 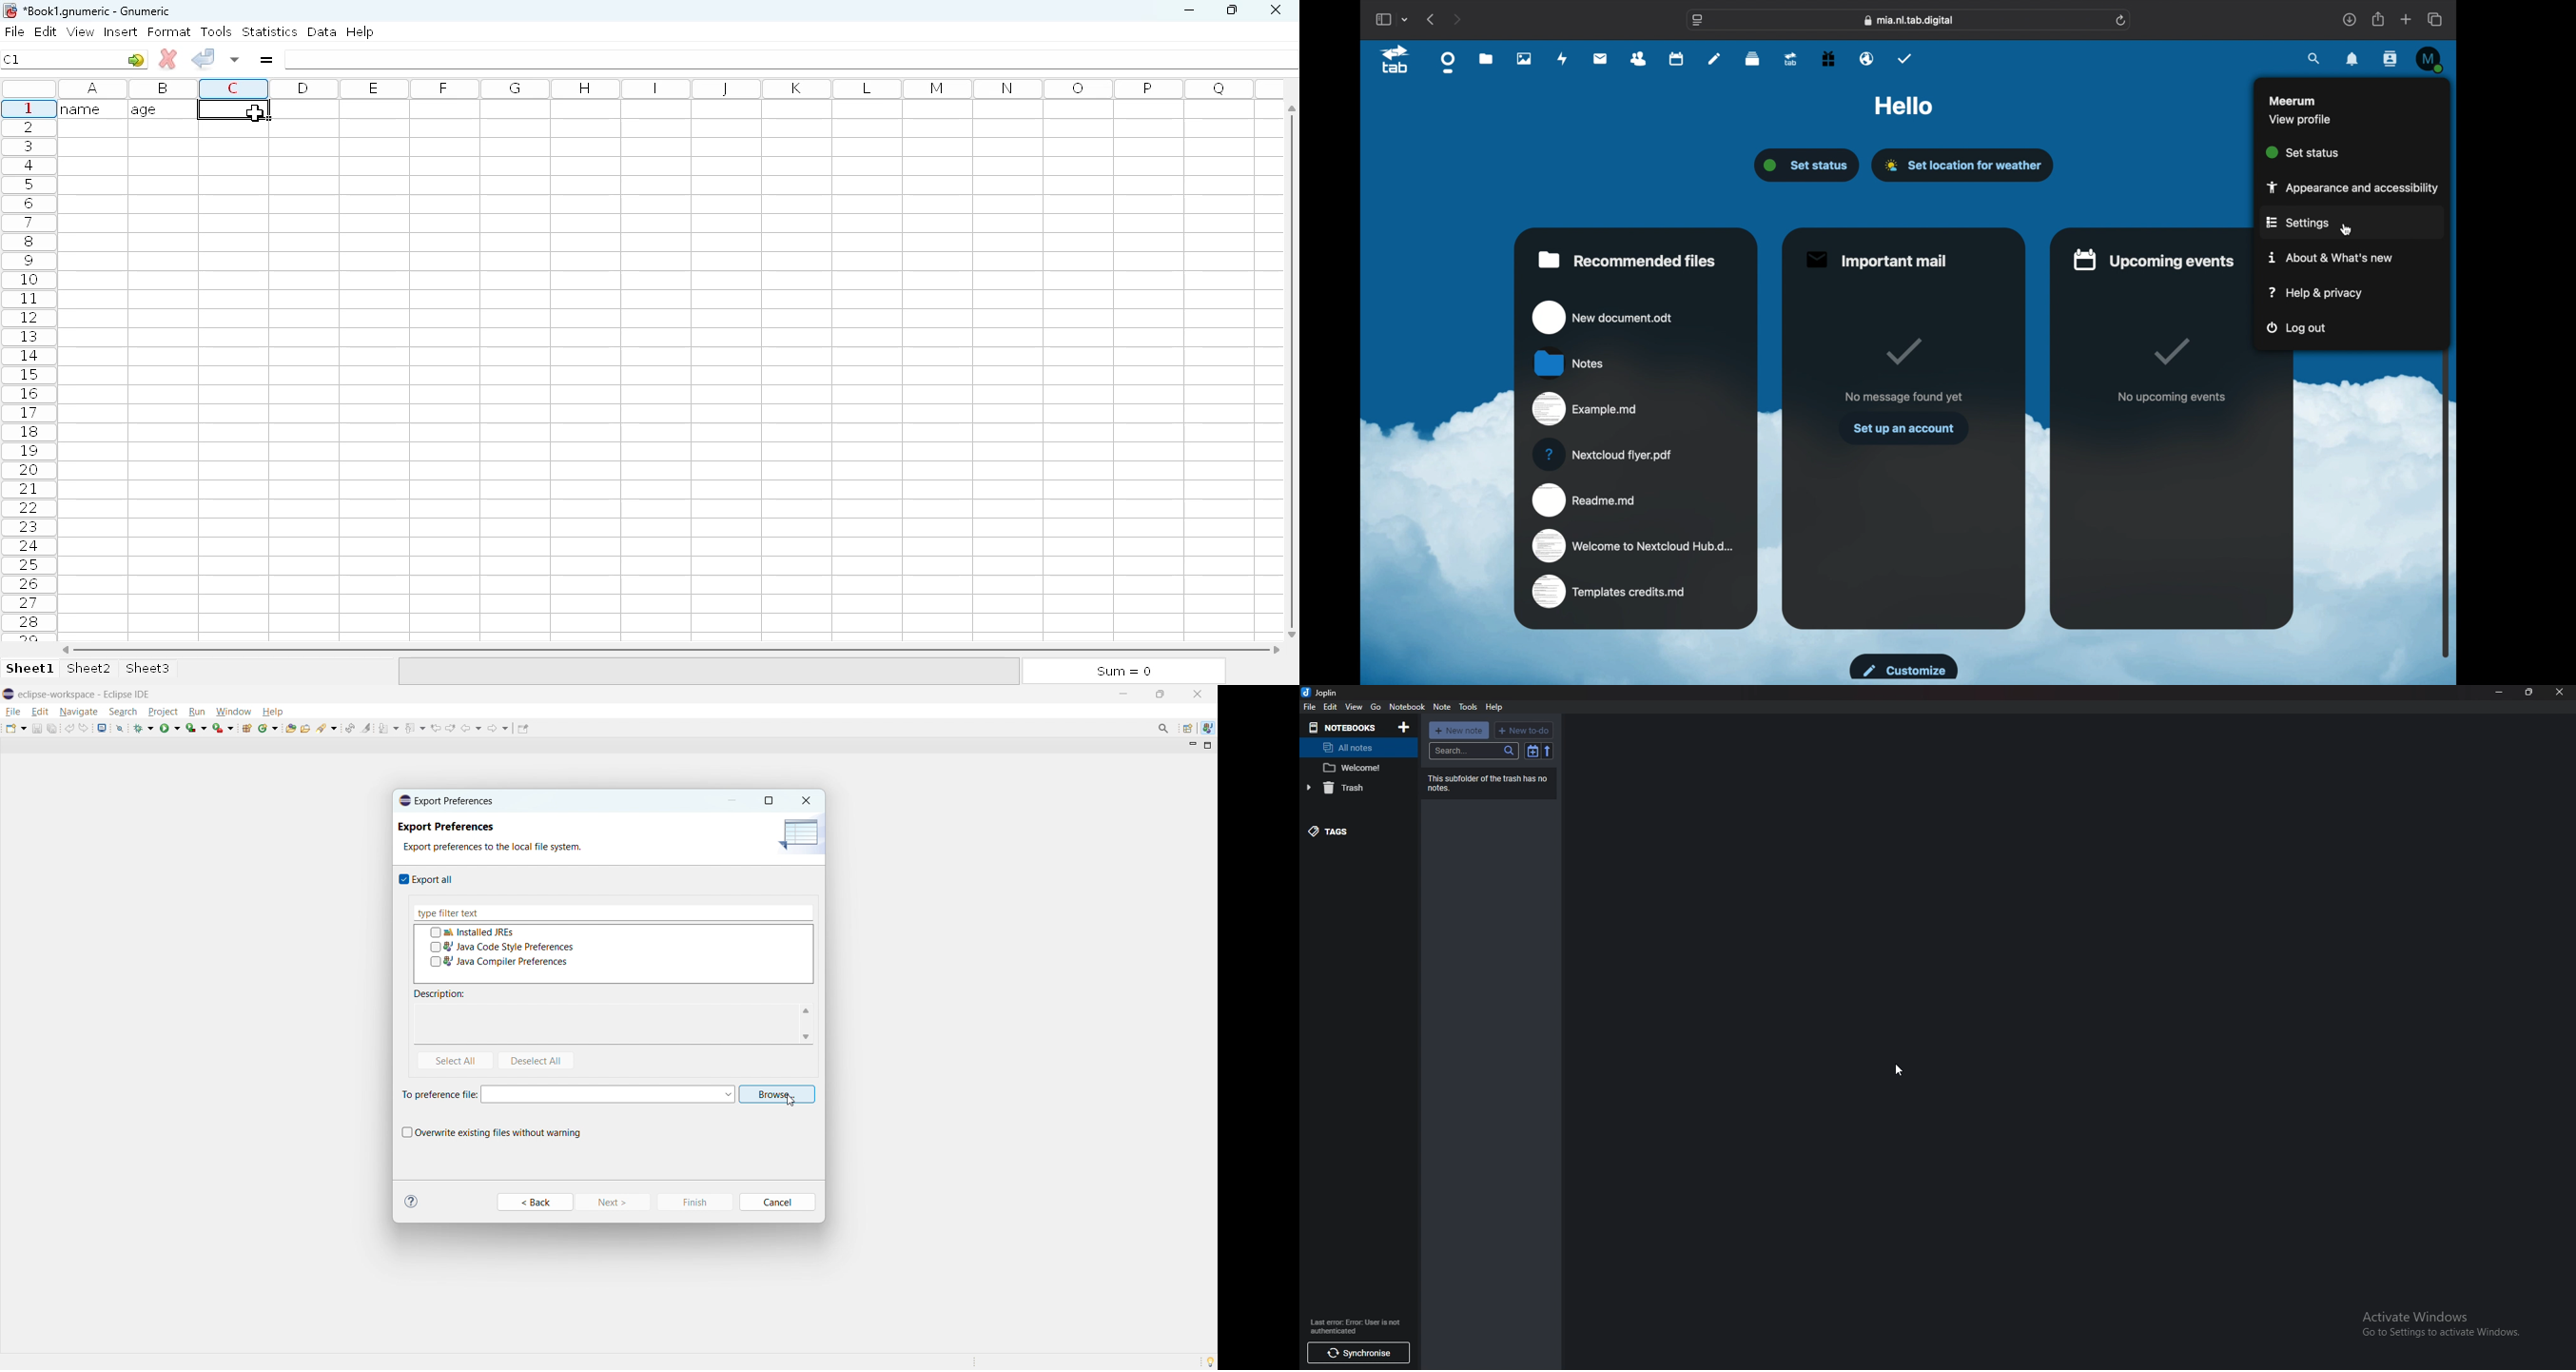 I want to click on Notebook, so click(x=1406, y=706).